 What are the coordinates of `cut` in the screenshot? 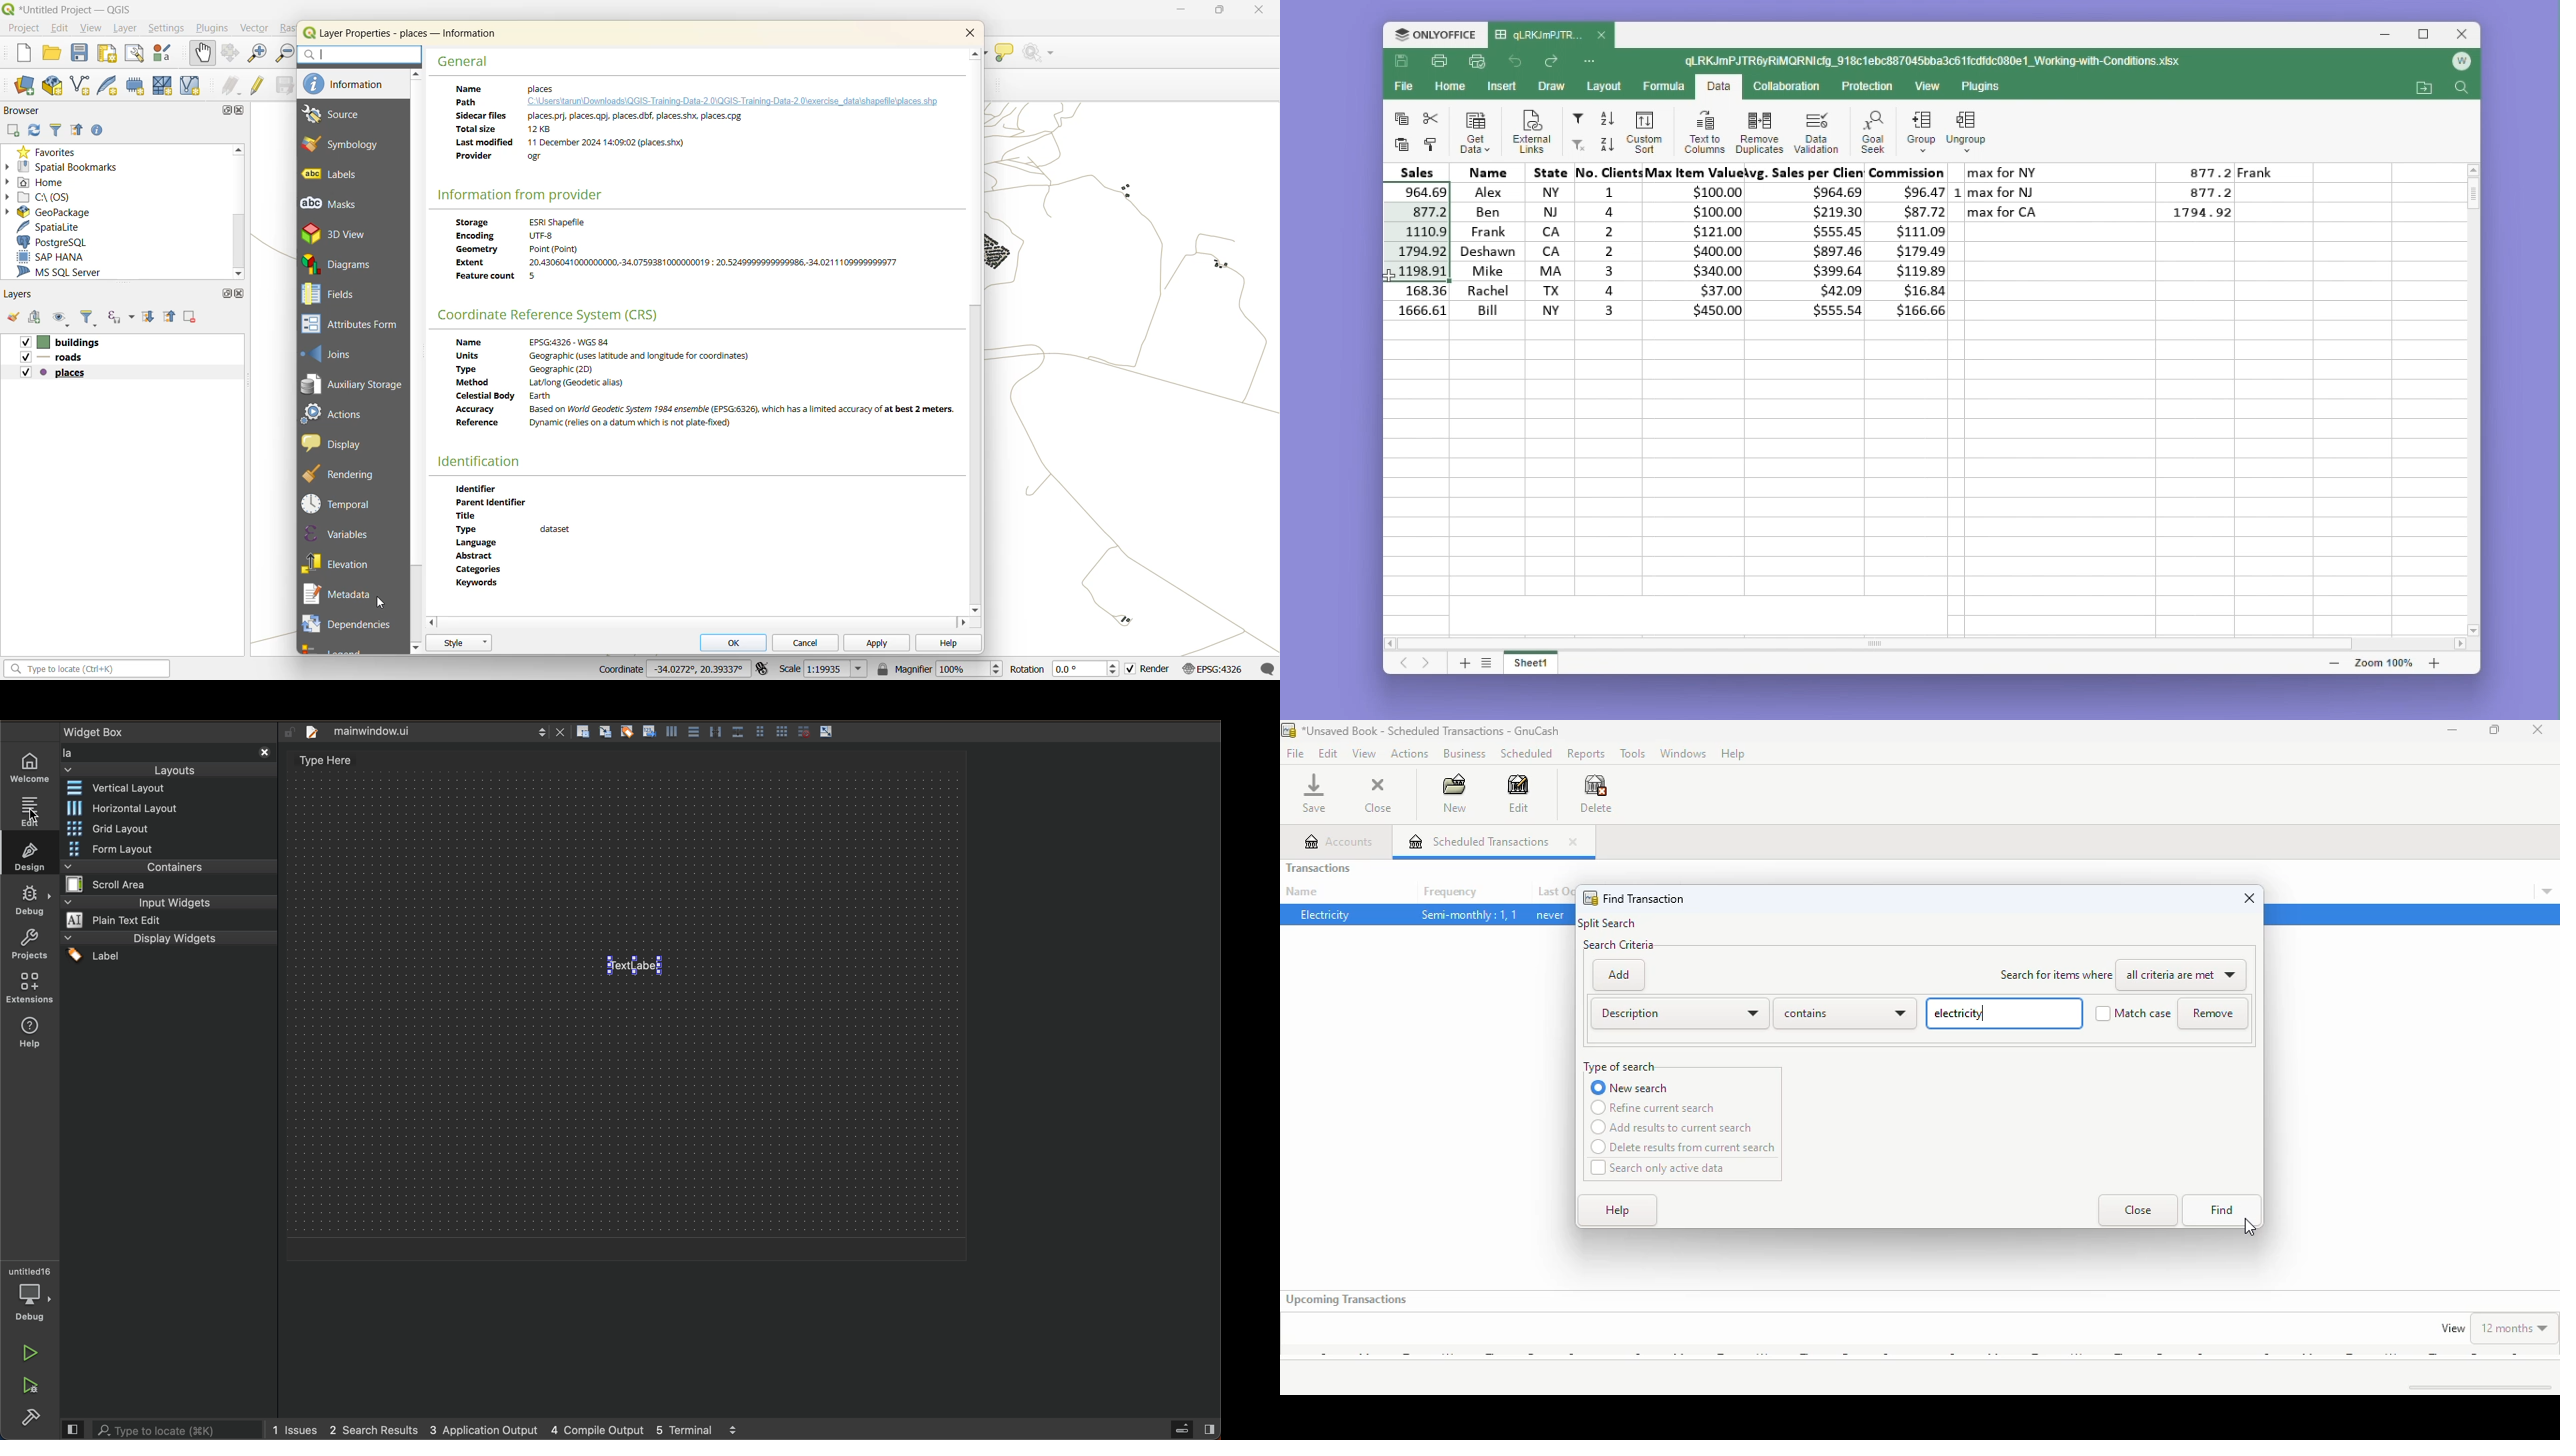 It's located at (1431, 118).